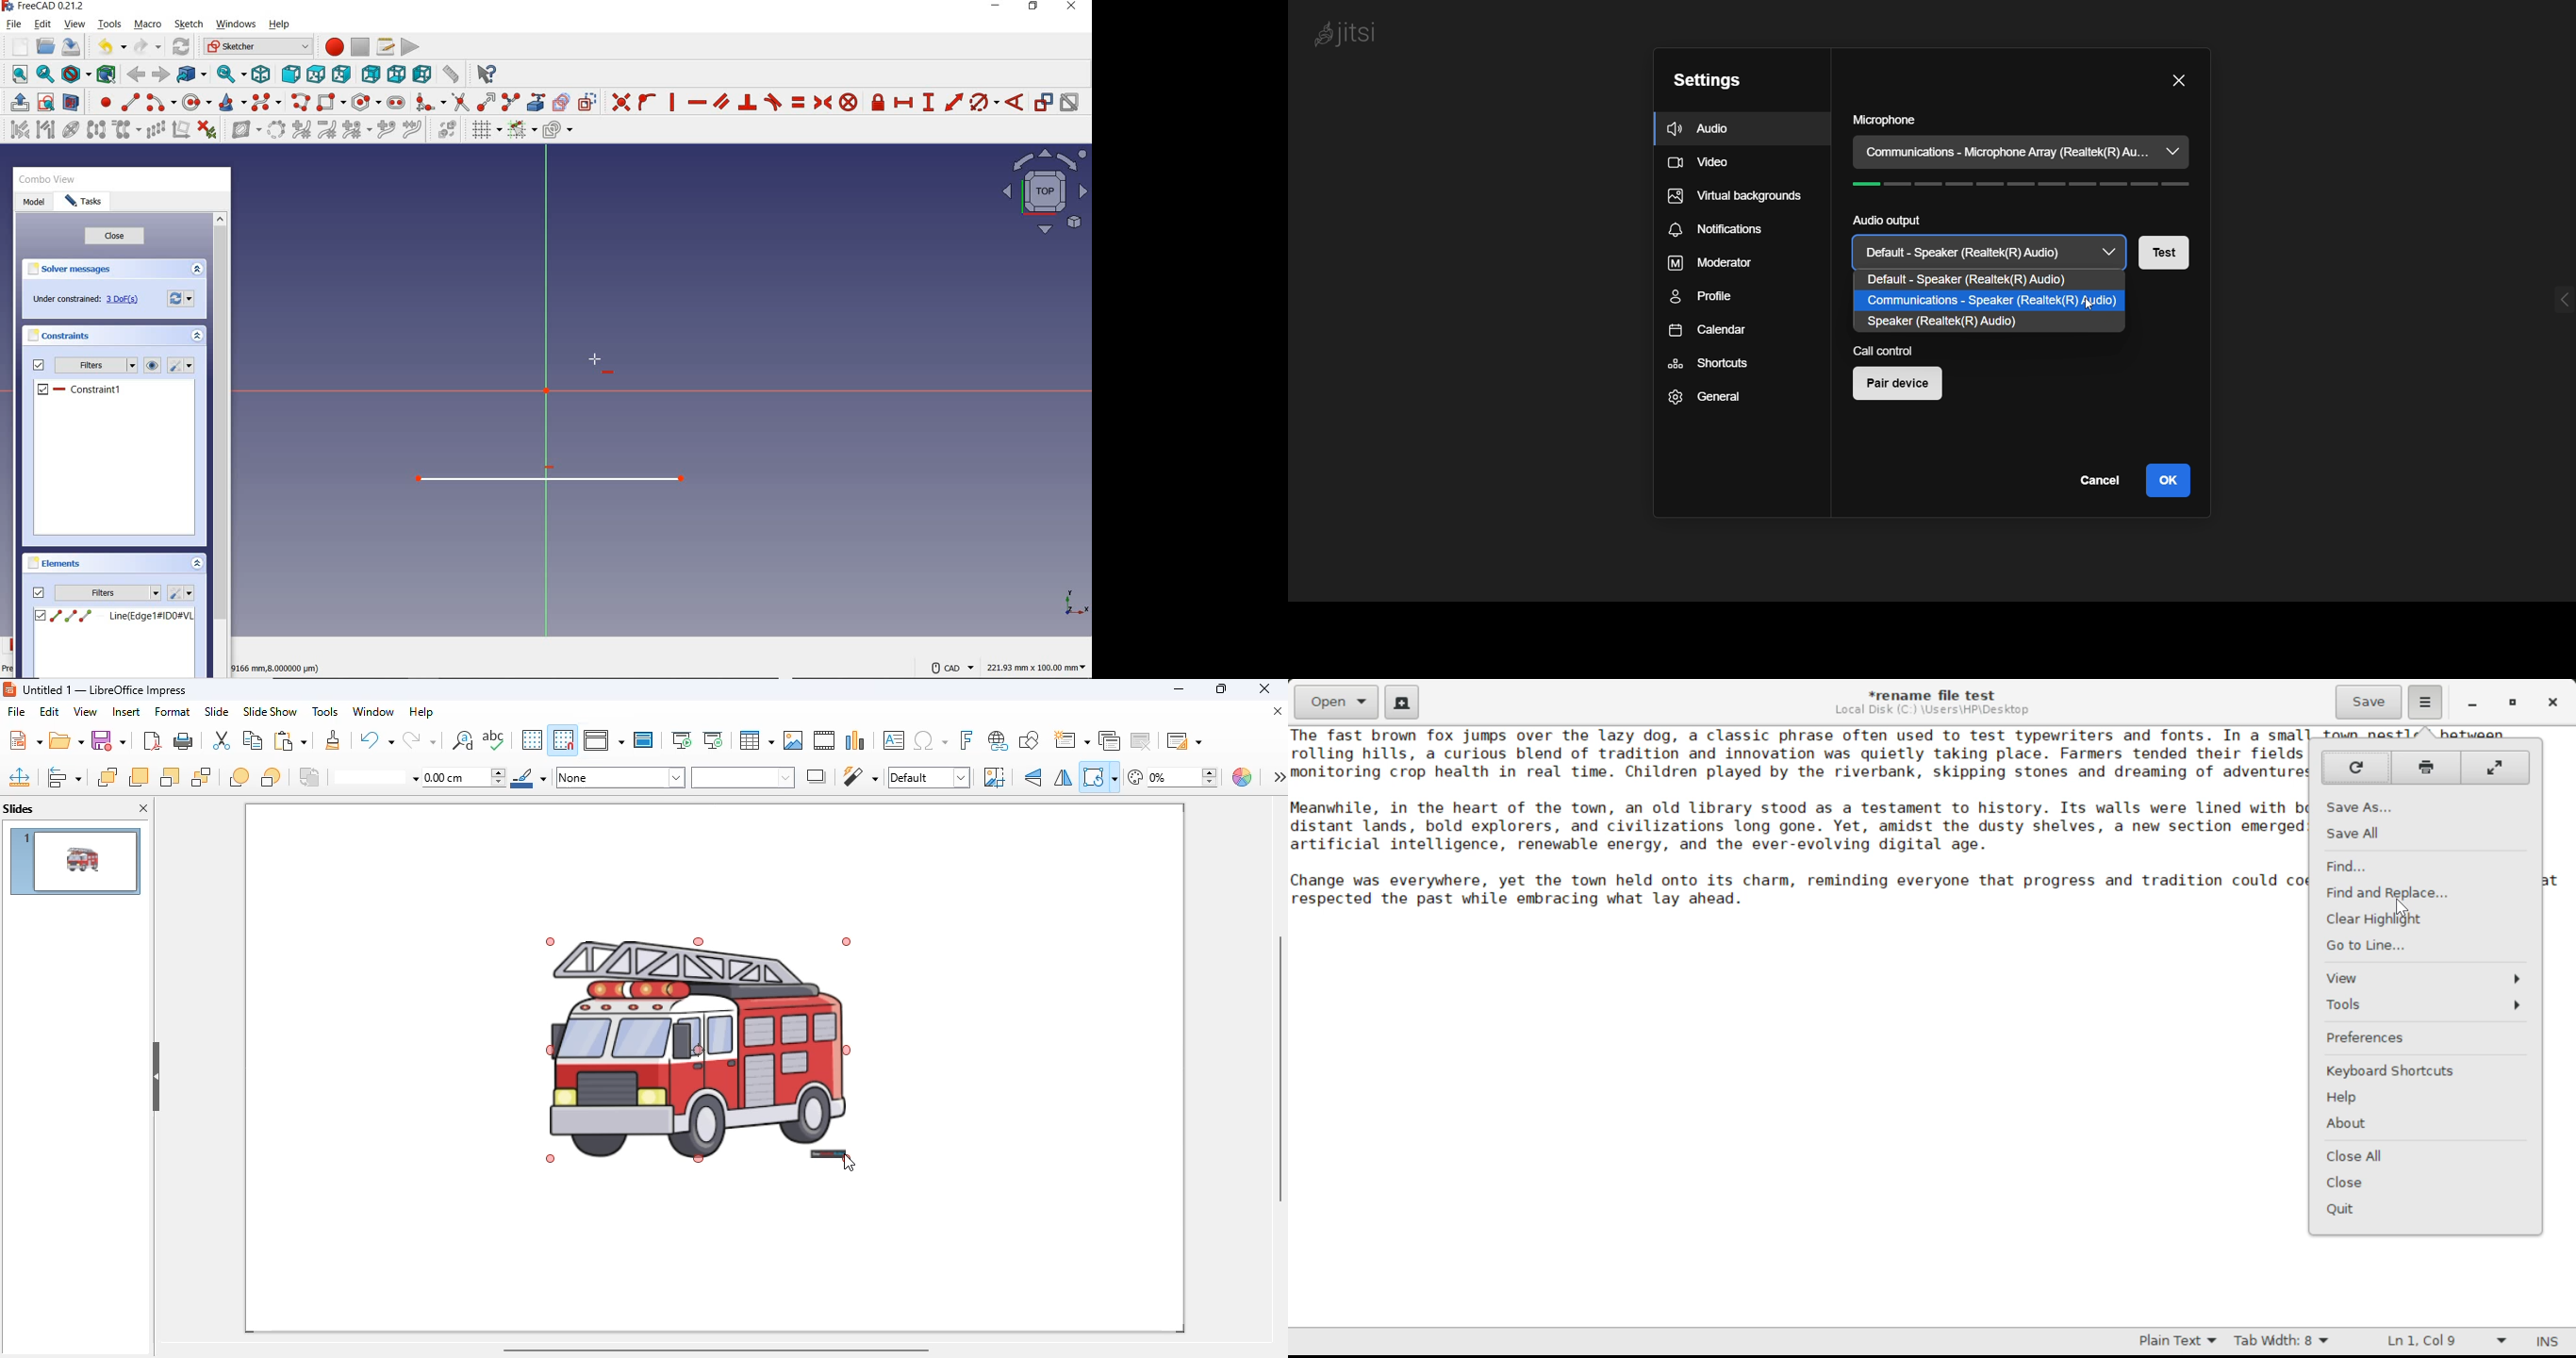  I want to click on shadow, so click(817, 776).